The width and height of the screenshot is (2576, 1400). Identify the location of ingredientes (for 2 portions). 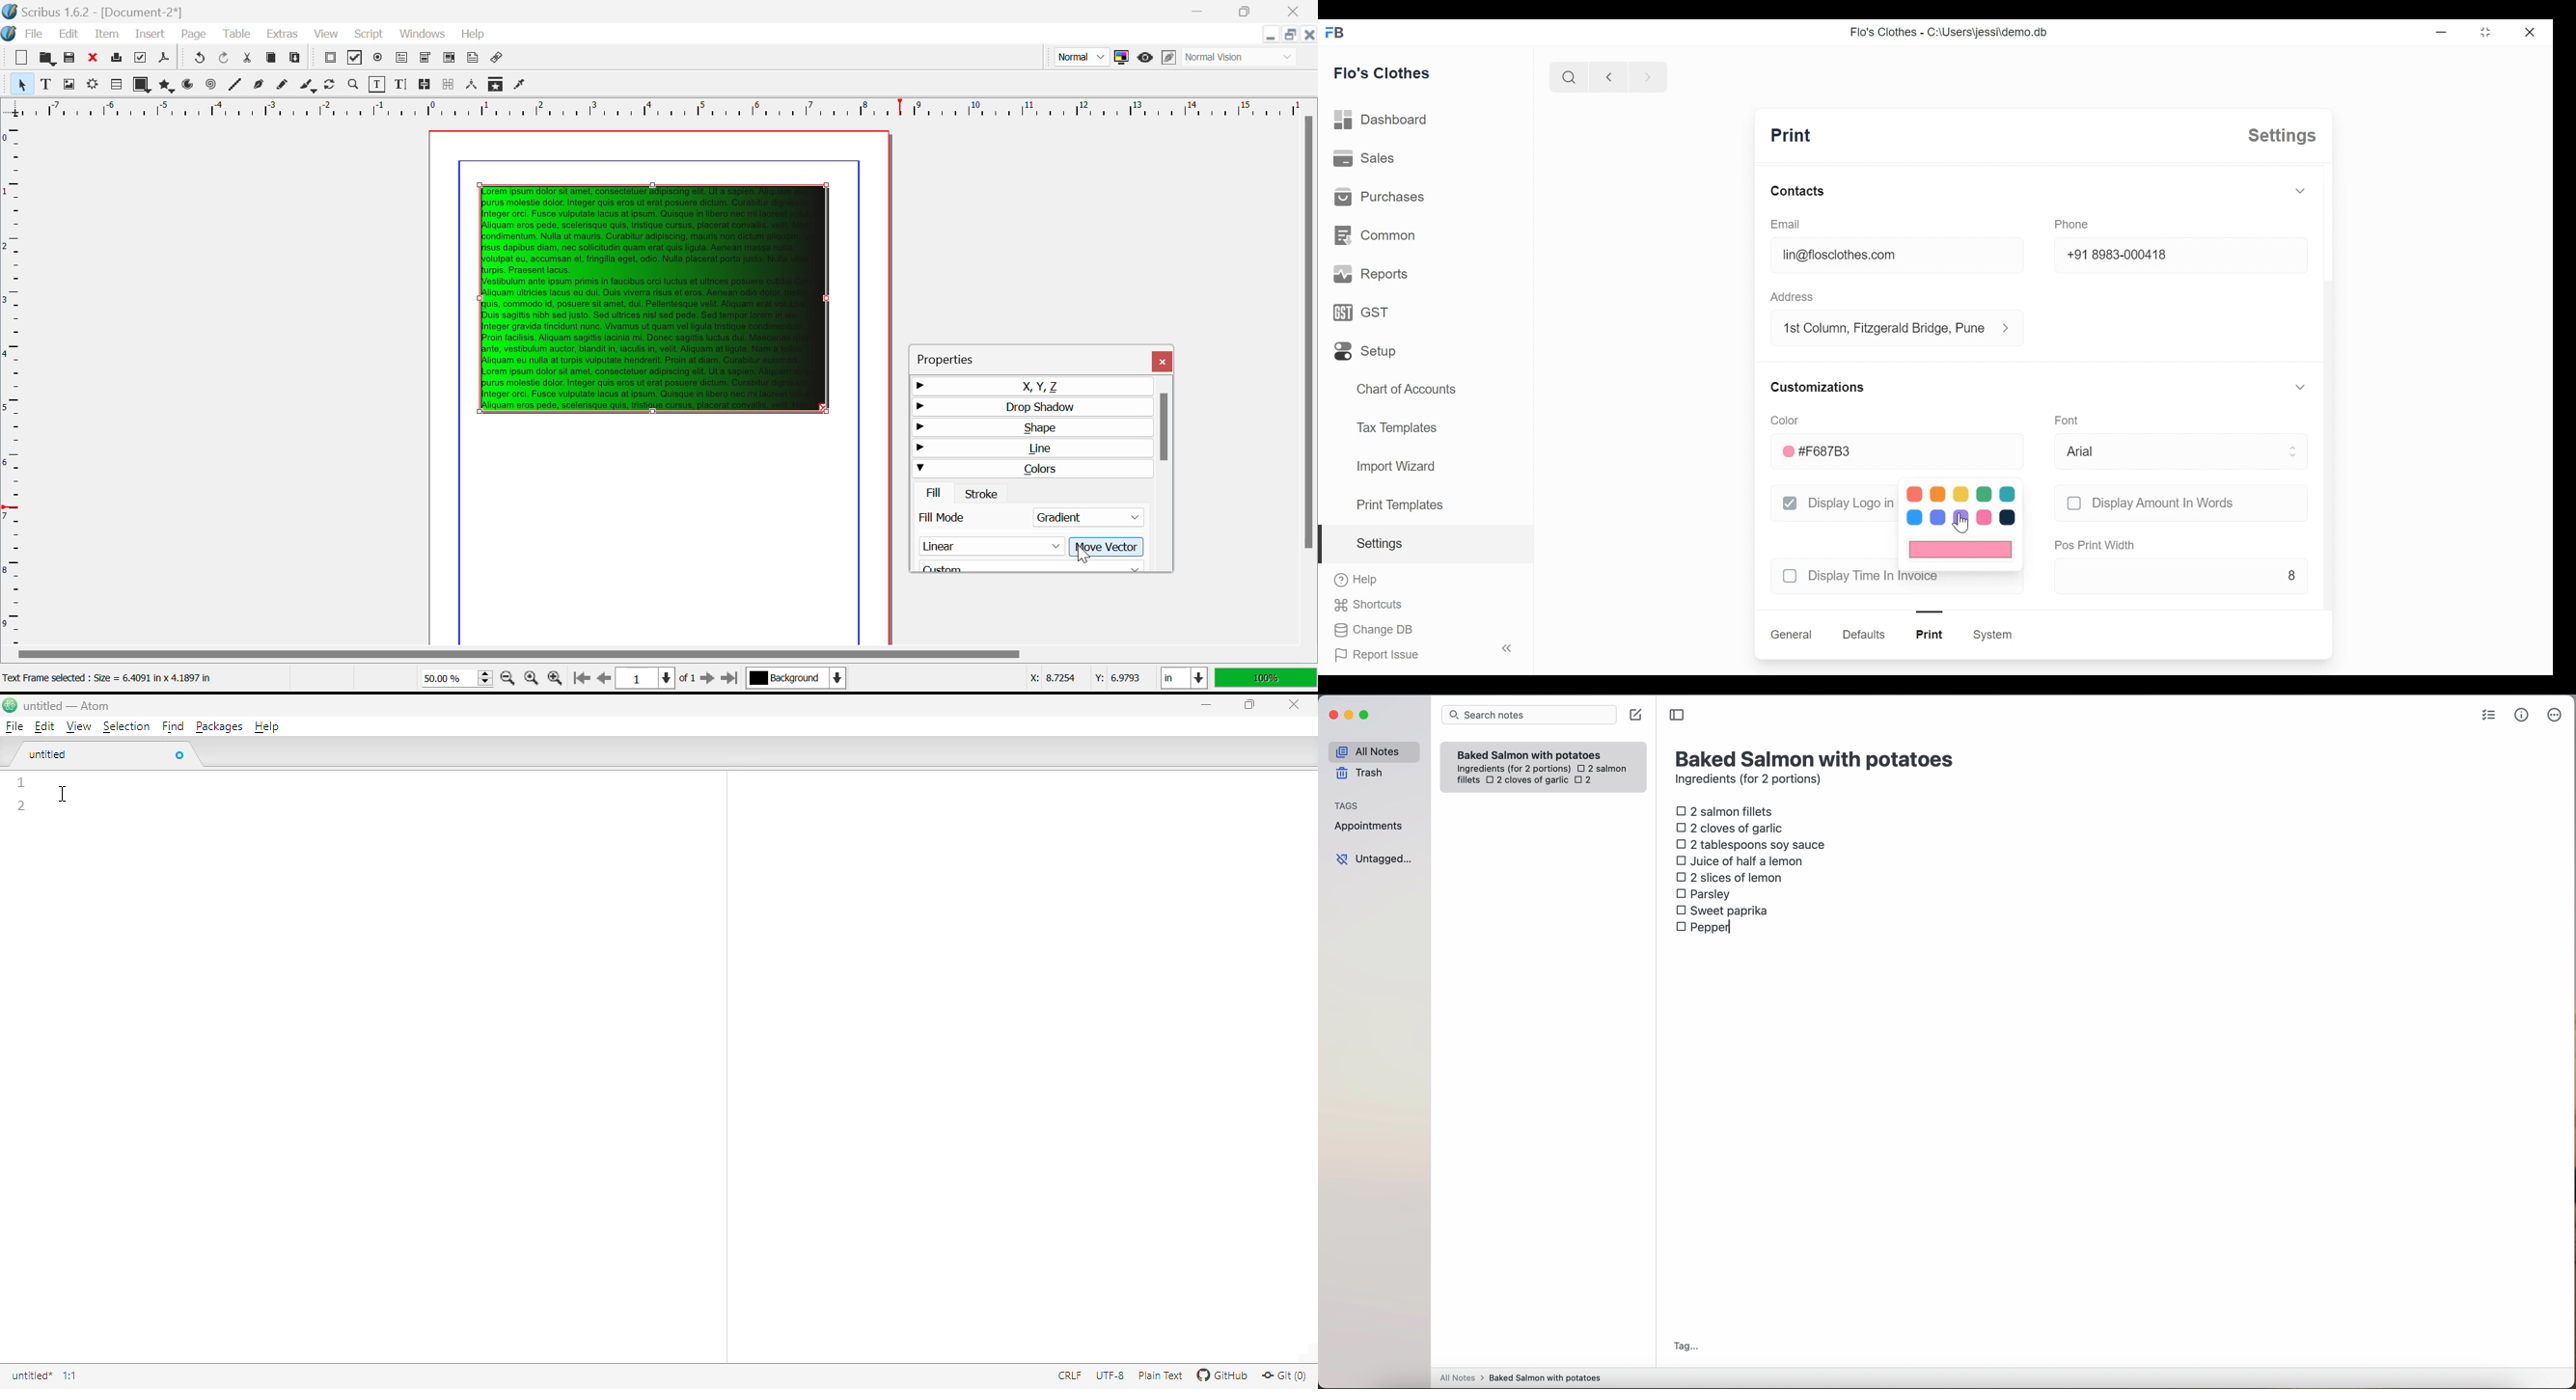
(1512, 769).